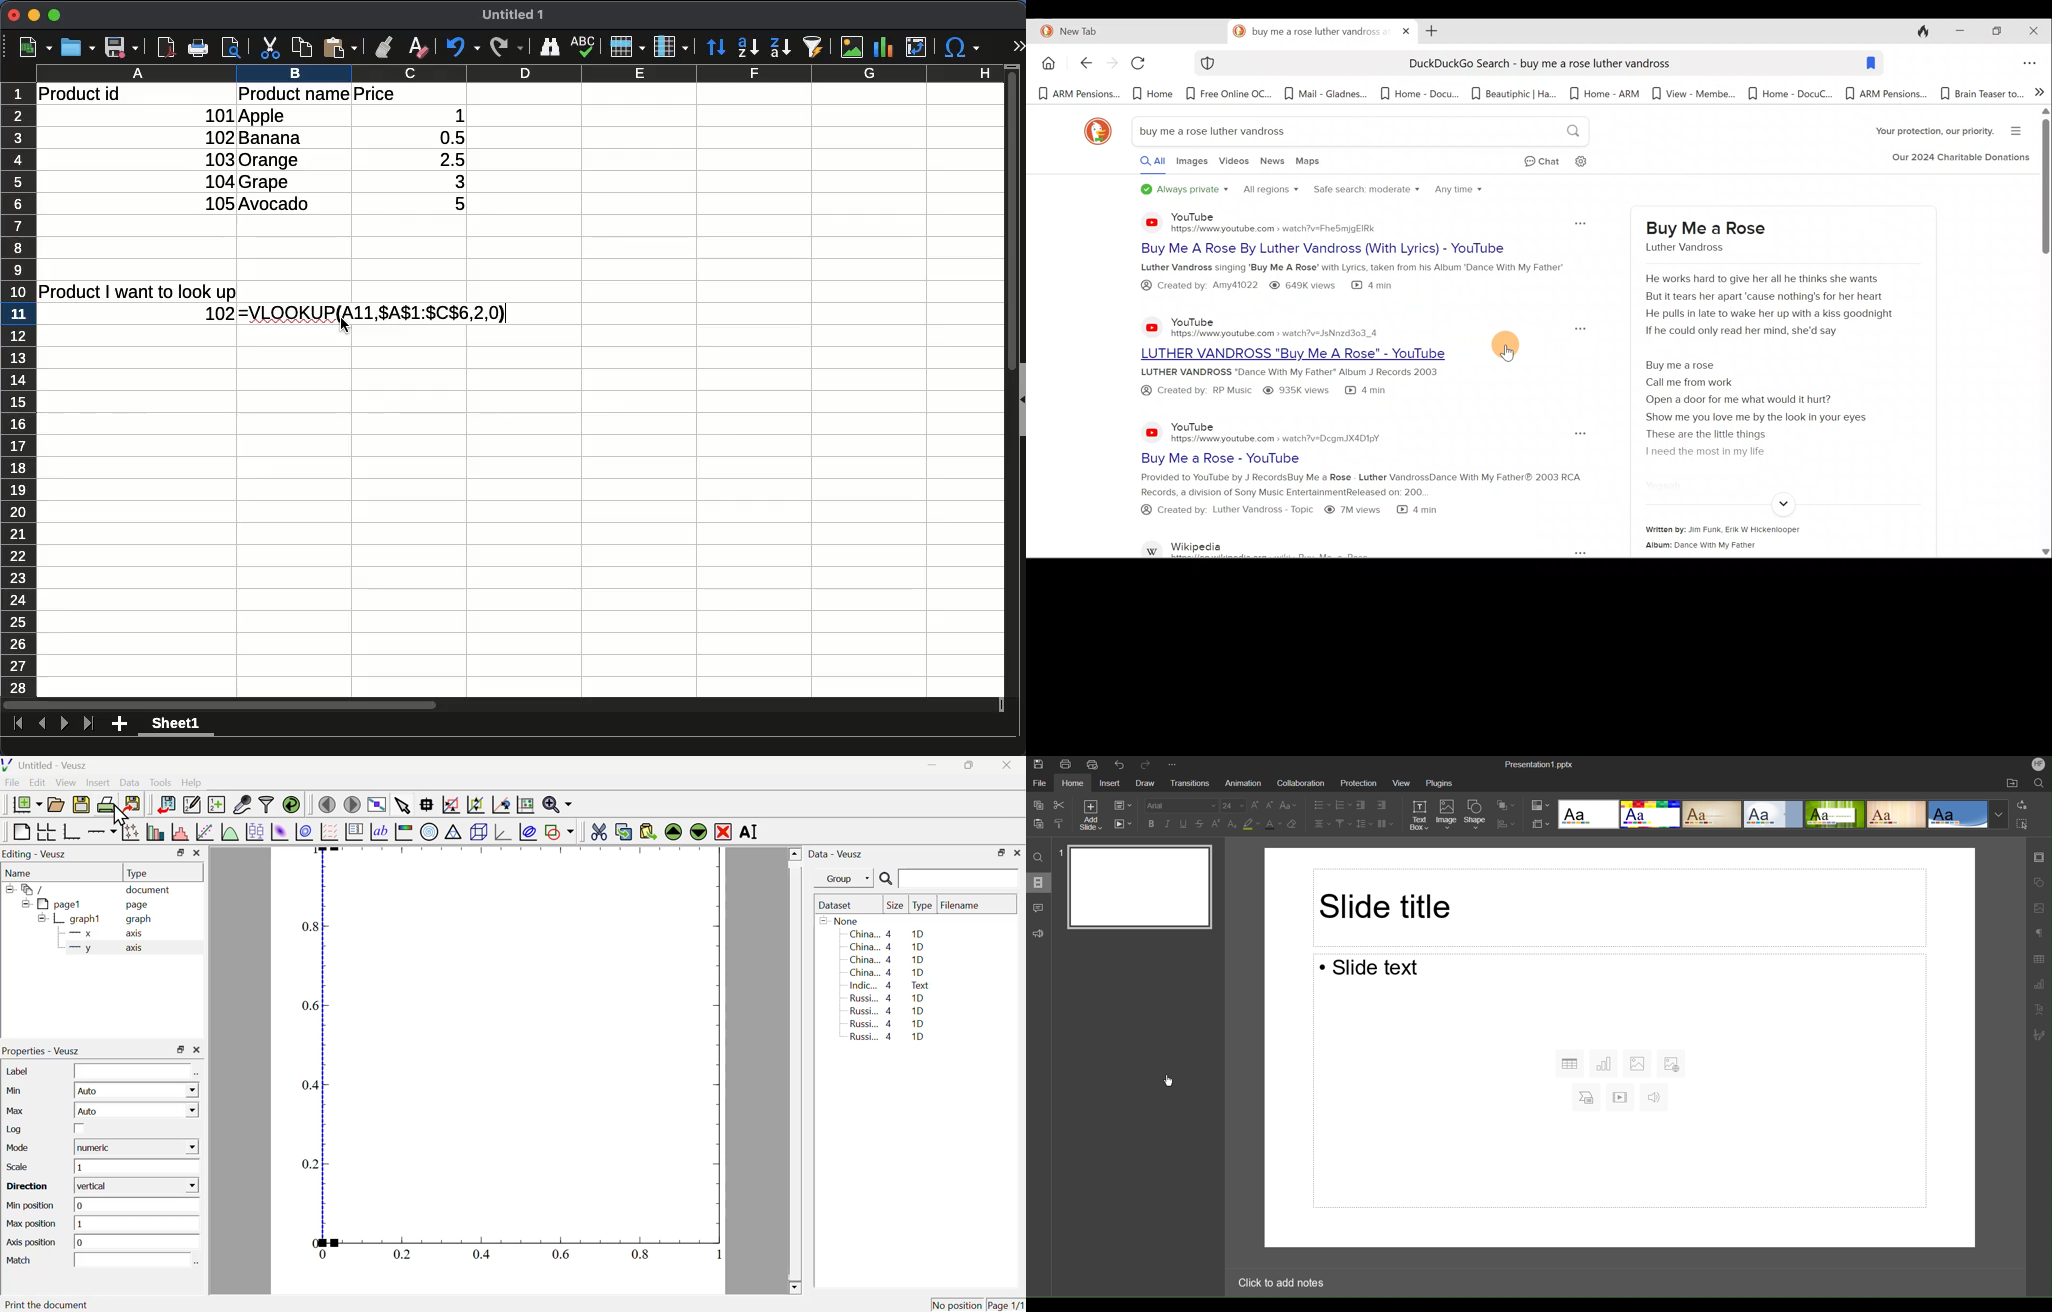  I want to click on cursor, so click(1512, 349).